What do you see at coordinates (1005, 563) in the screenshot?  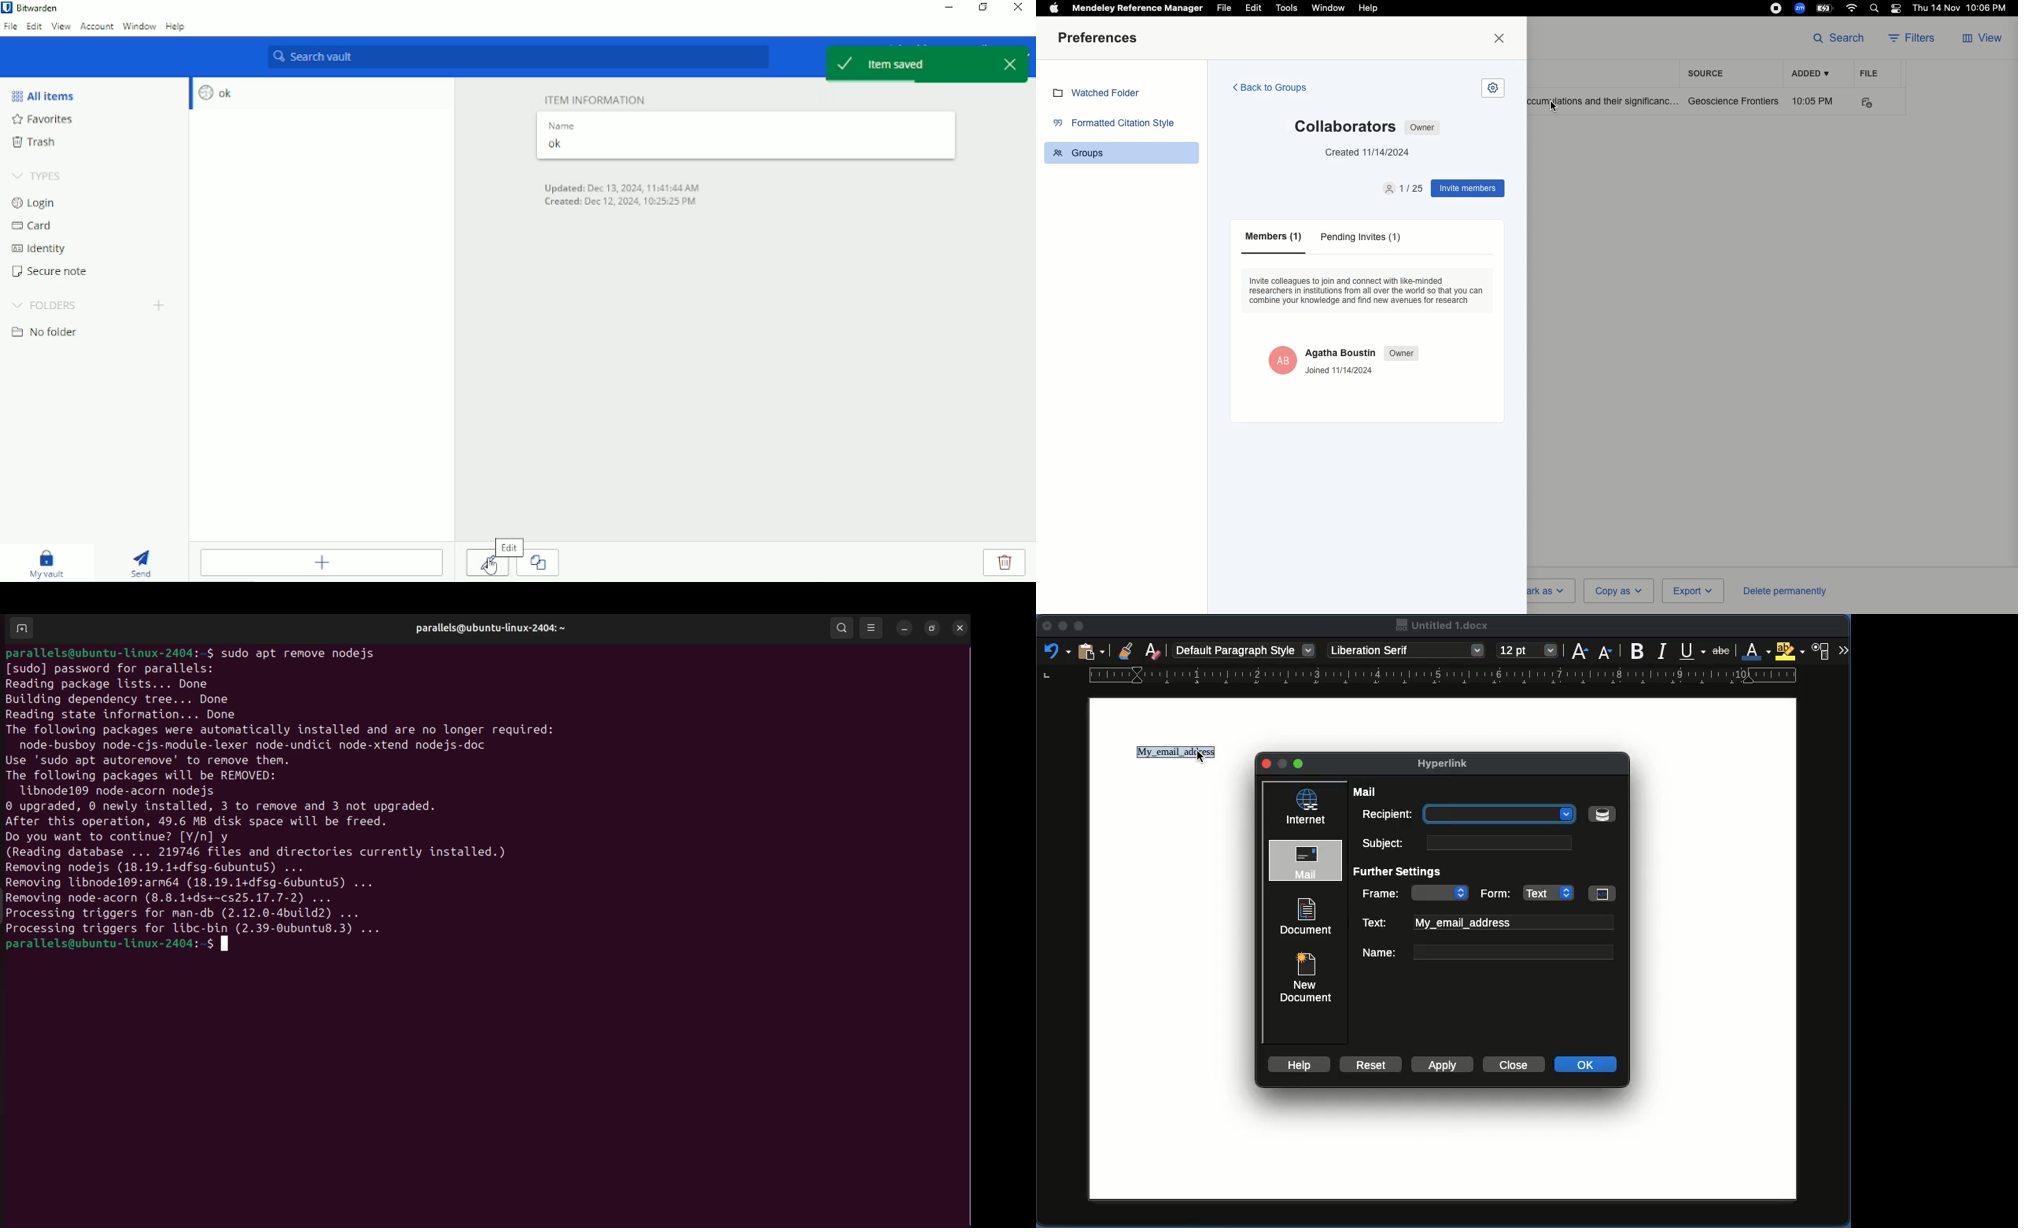 I see `Delete` at bounding box center [1005, 563].